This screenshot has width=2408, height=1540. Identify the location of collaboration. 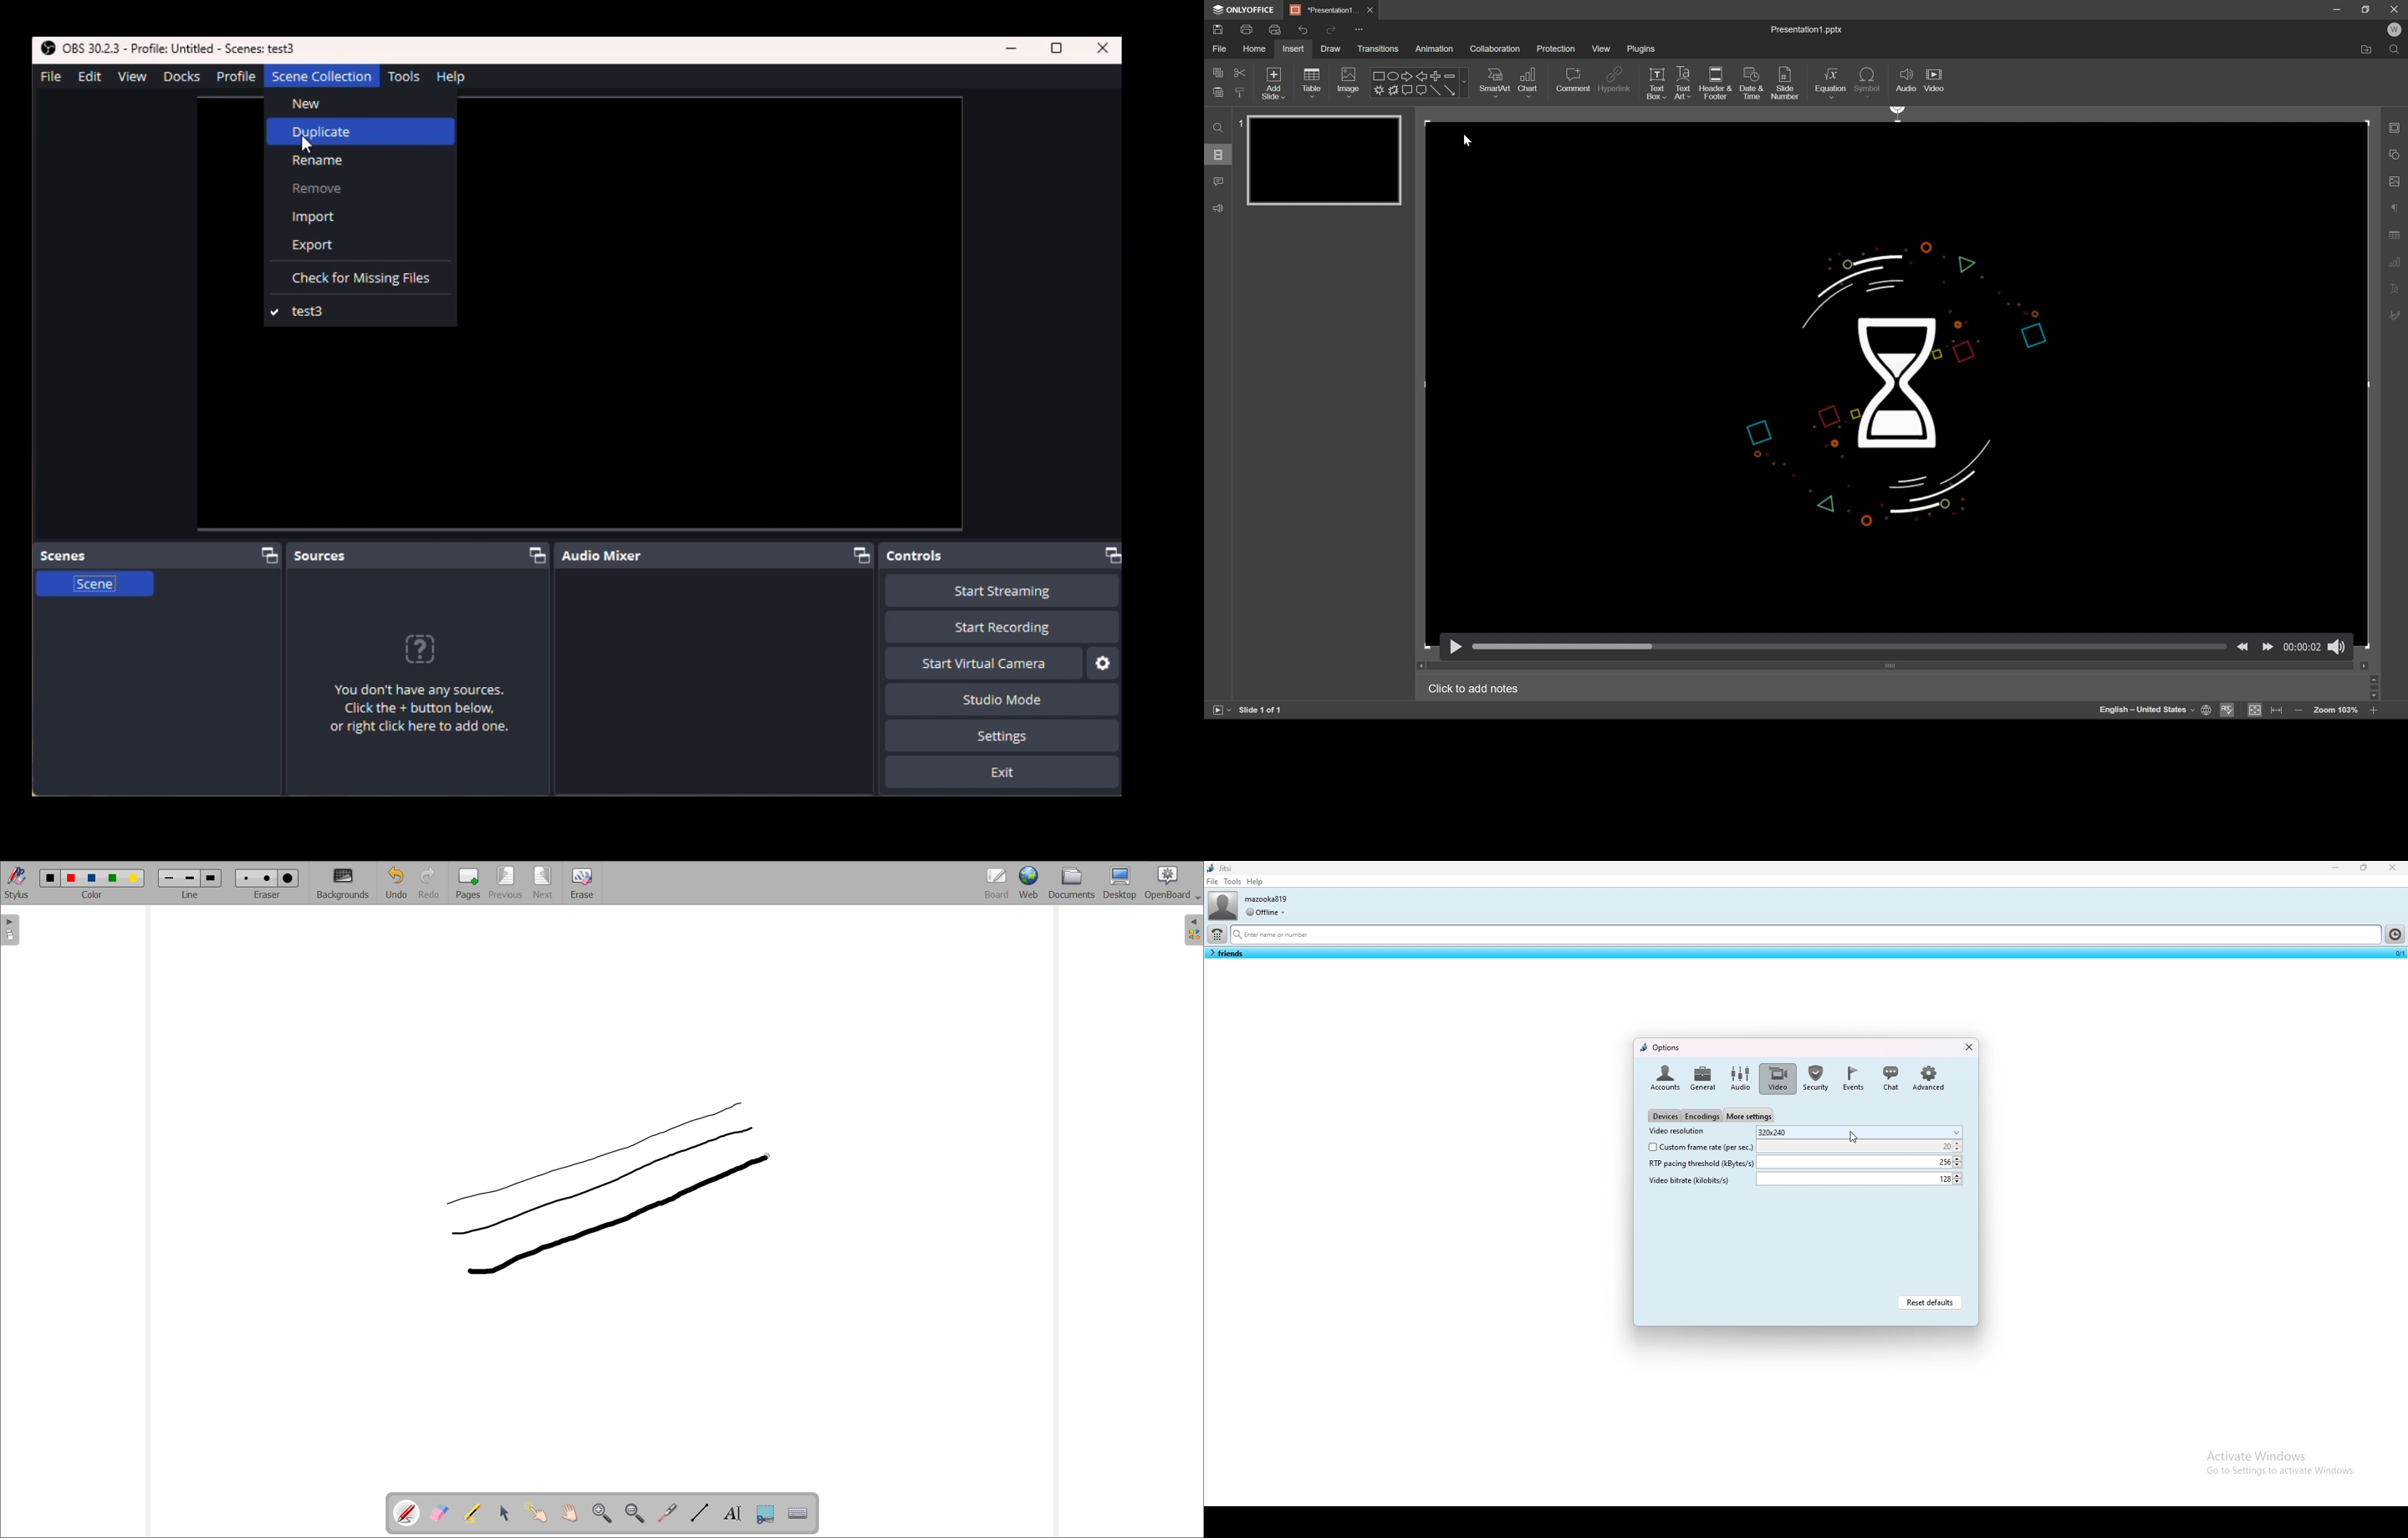
(1497, 48).